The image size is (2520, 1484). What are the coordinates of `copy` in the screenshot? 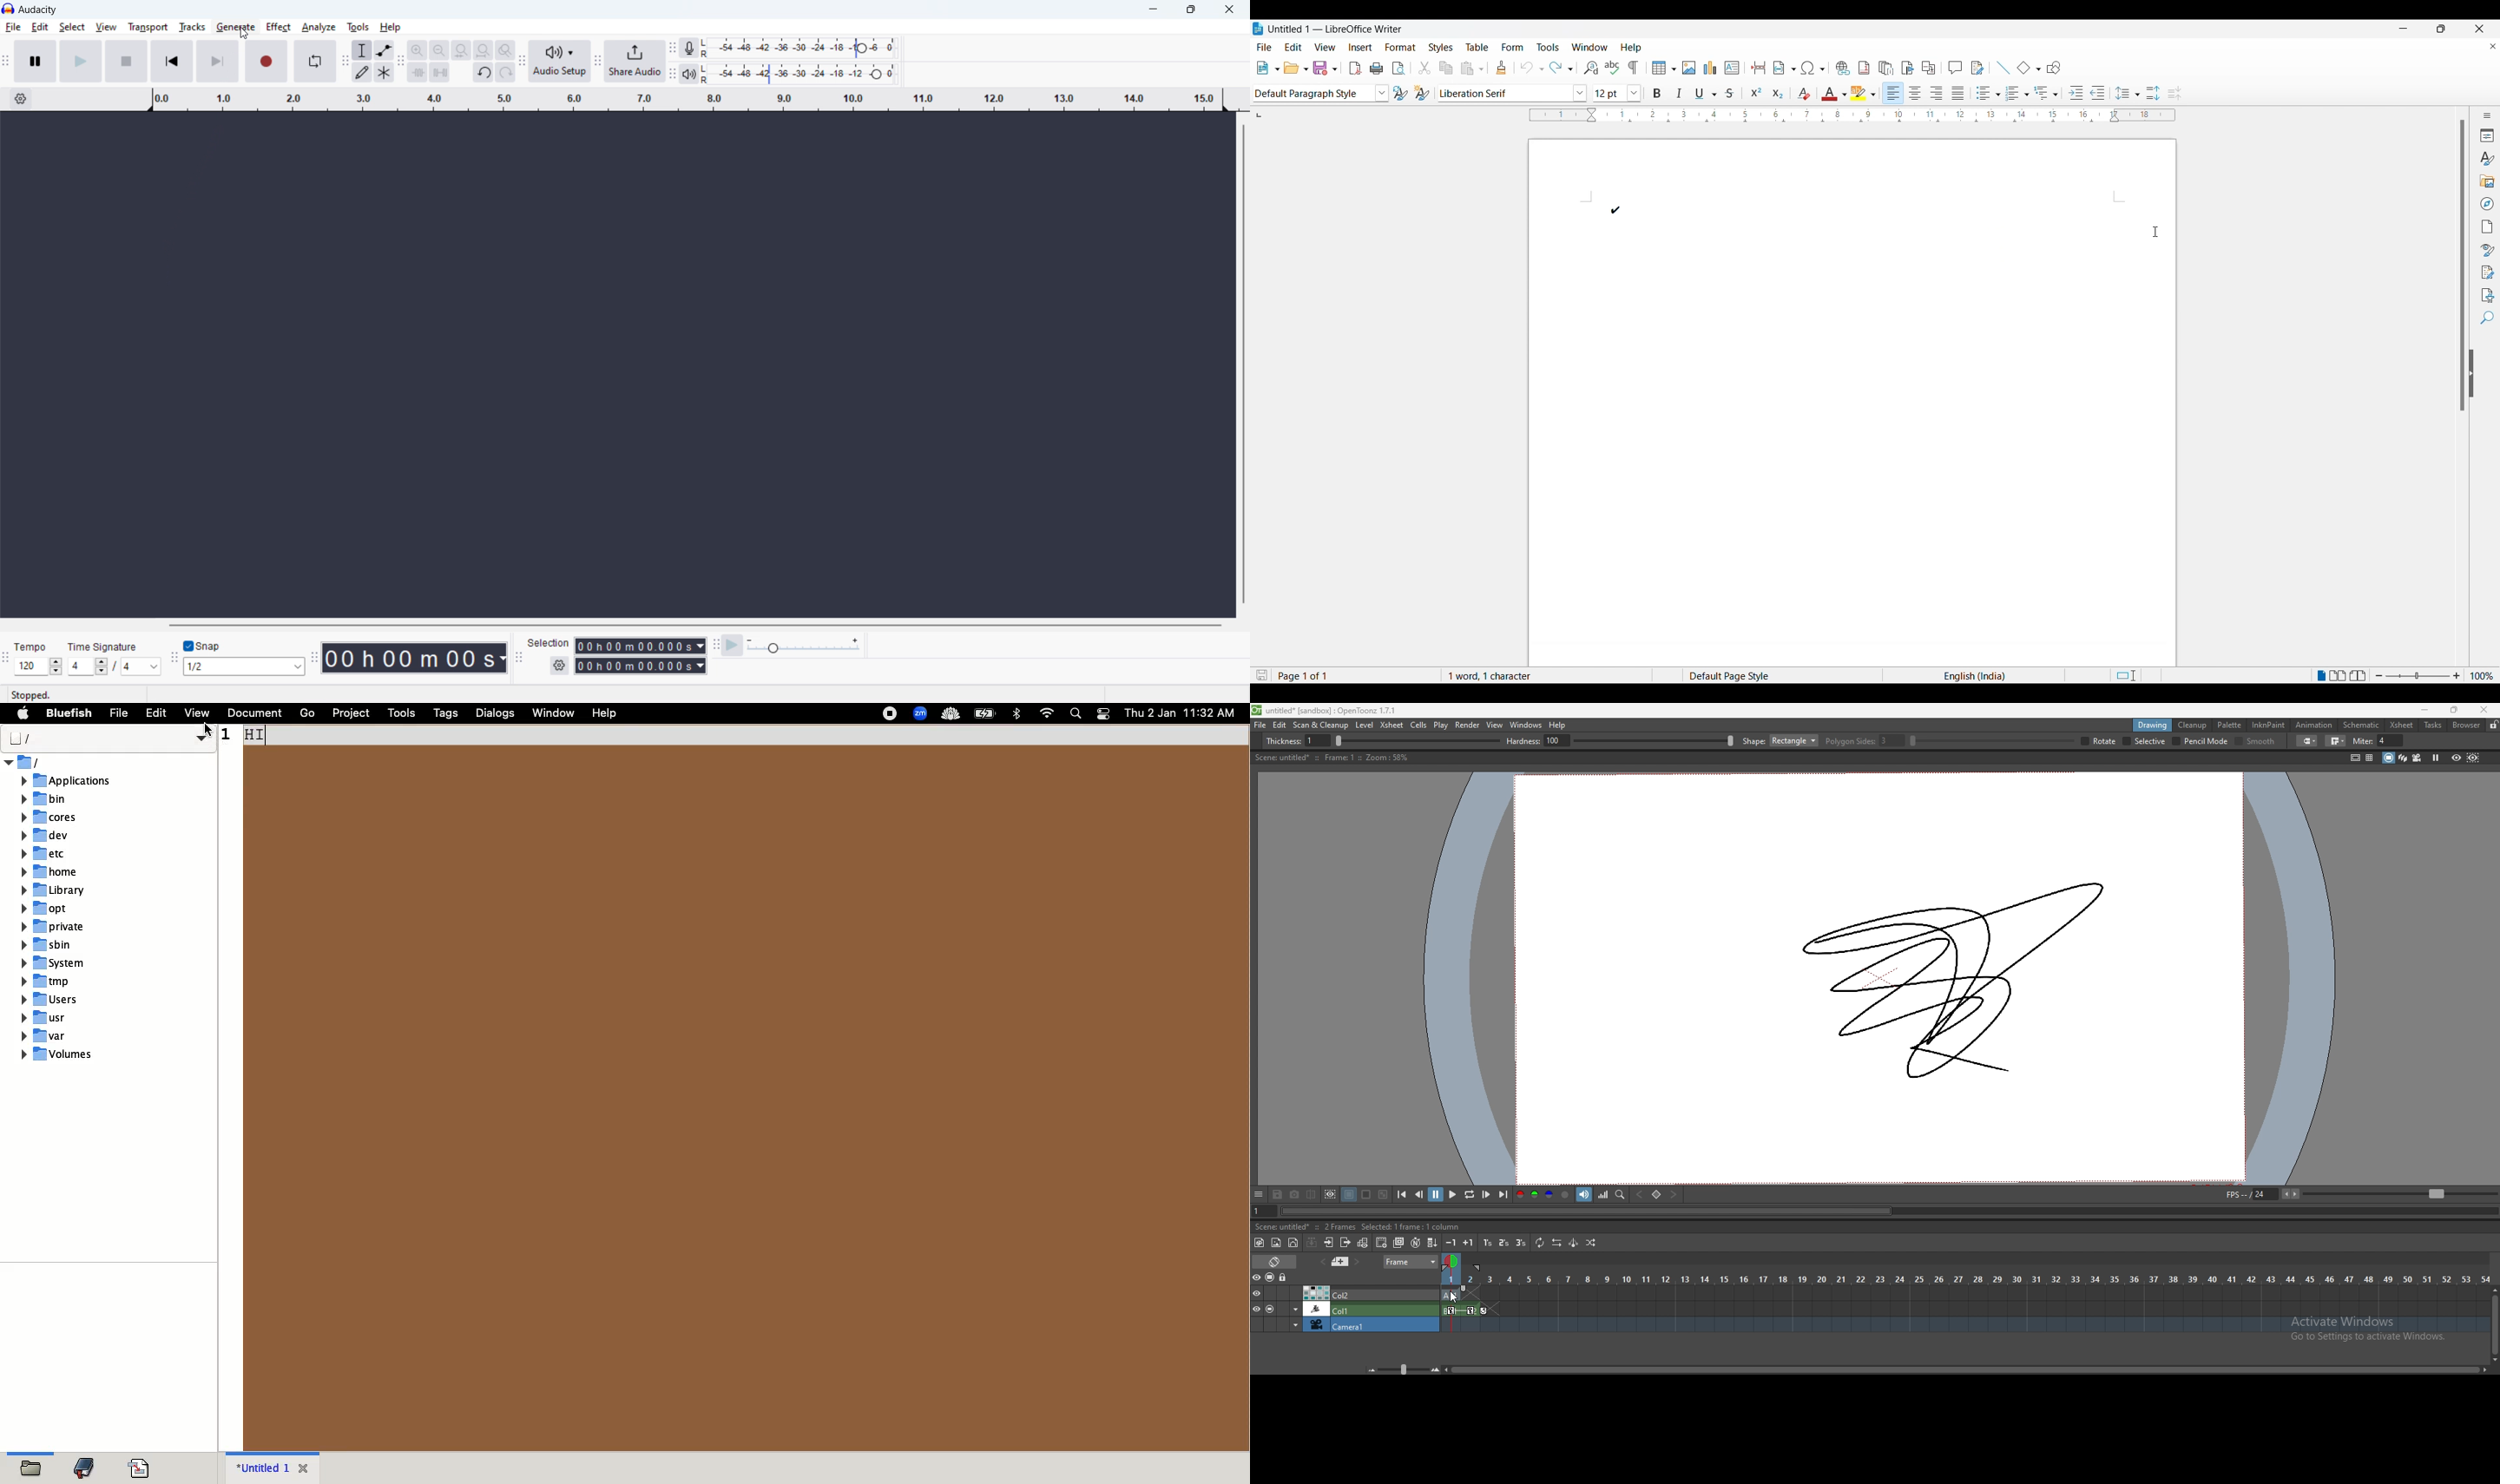 It's located at (1446, 67).